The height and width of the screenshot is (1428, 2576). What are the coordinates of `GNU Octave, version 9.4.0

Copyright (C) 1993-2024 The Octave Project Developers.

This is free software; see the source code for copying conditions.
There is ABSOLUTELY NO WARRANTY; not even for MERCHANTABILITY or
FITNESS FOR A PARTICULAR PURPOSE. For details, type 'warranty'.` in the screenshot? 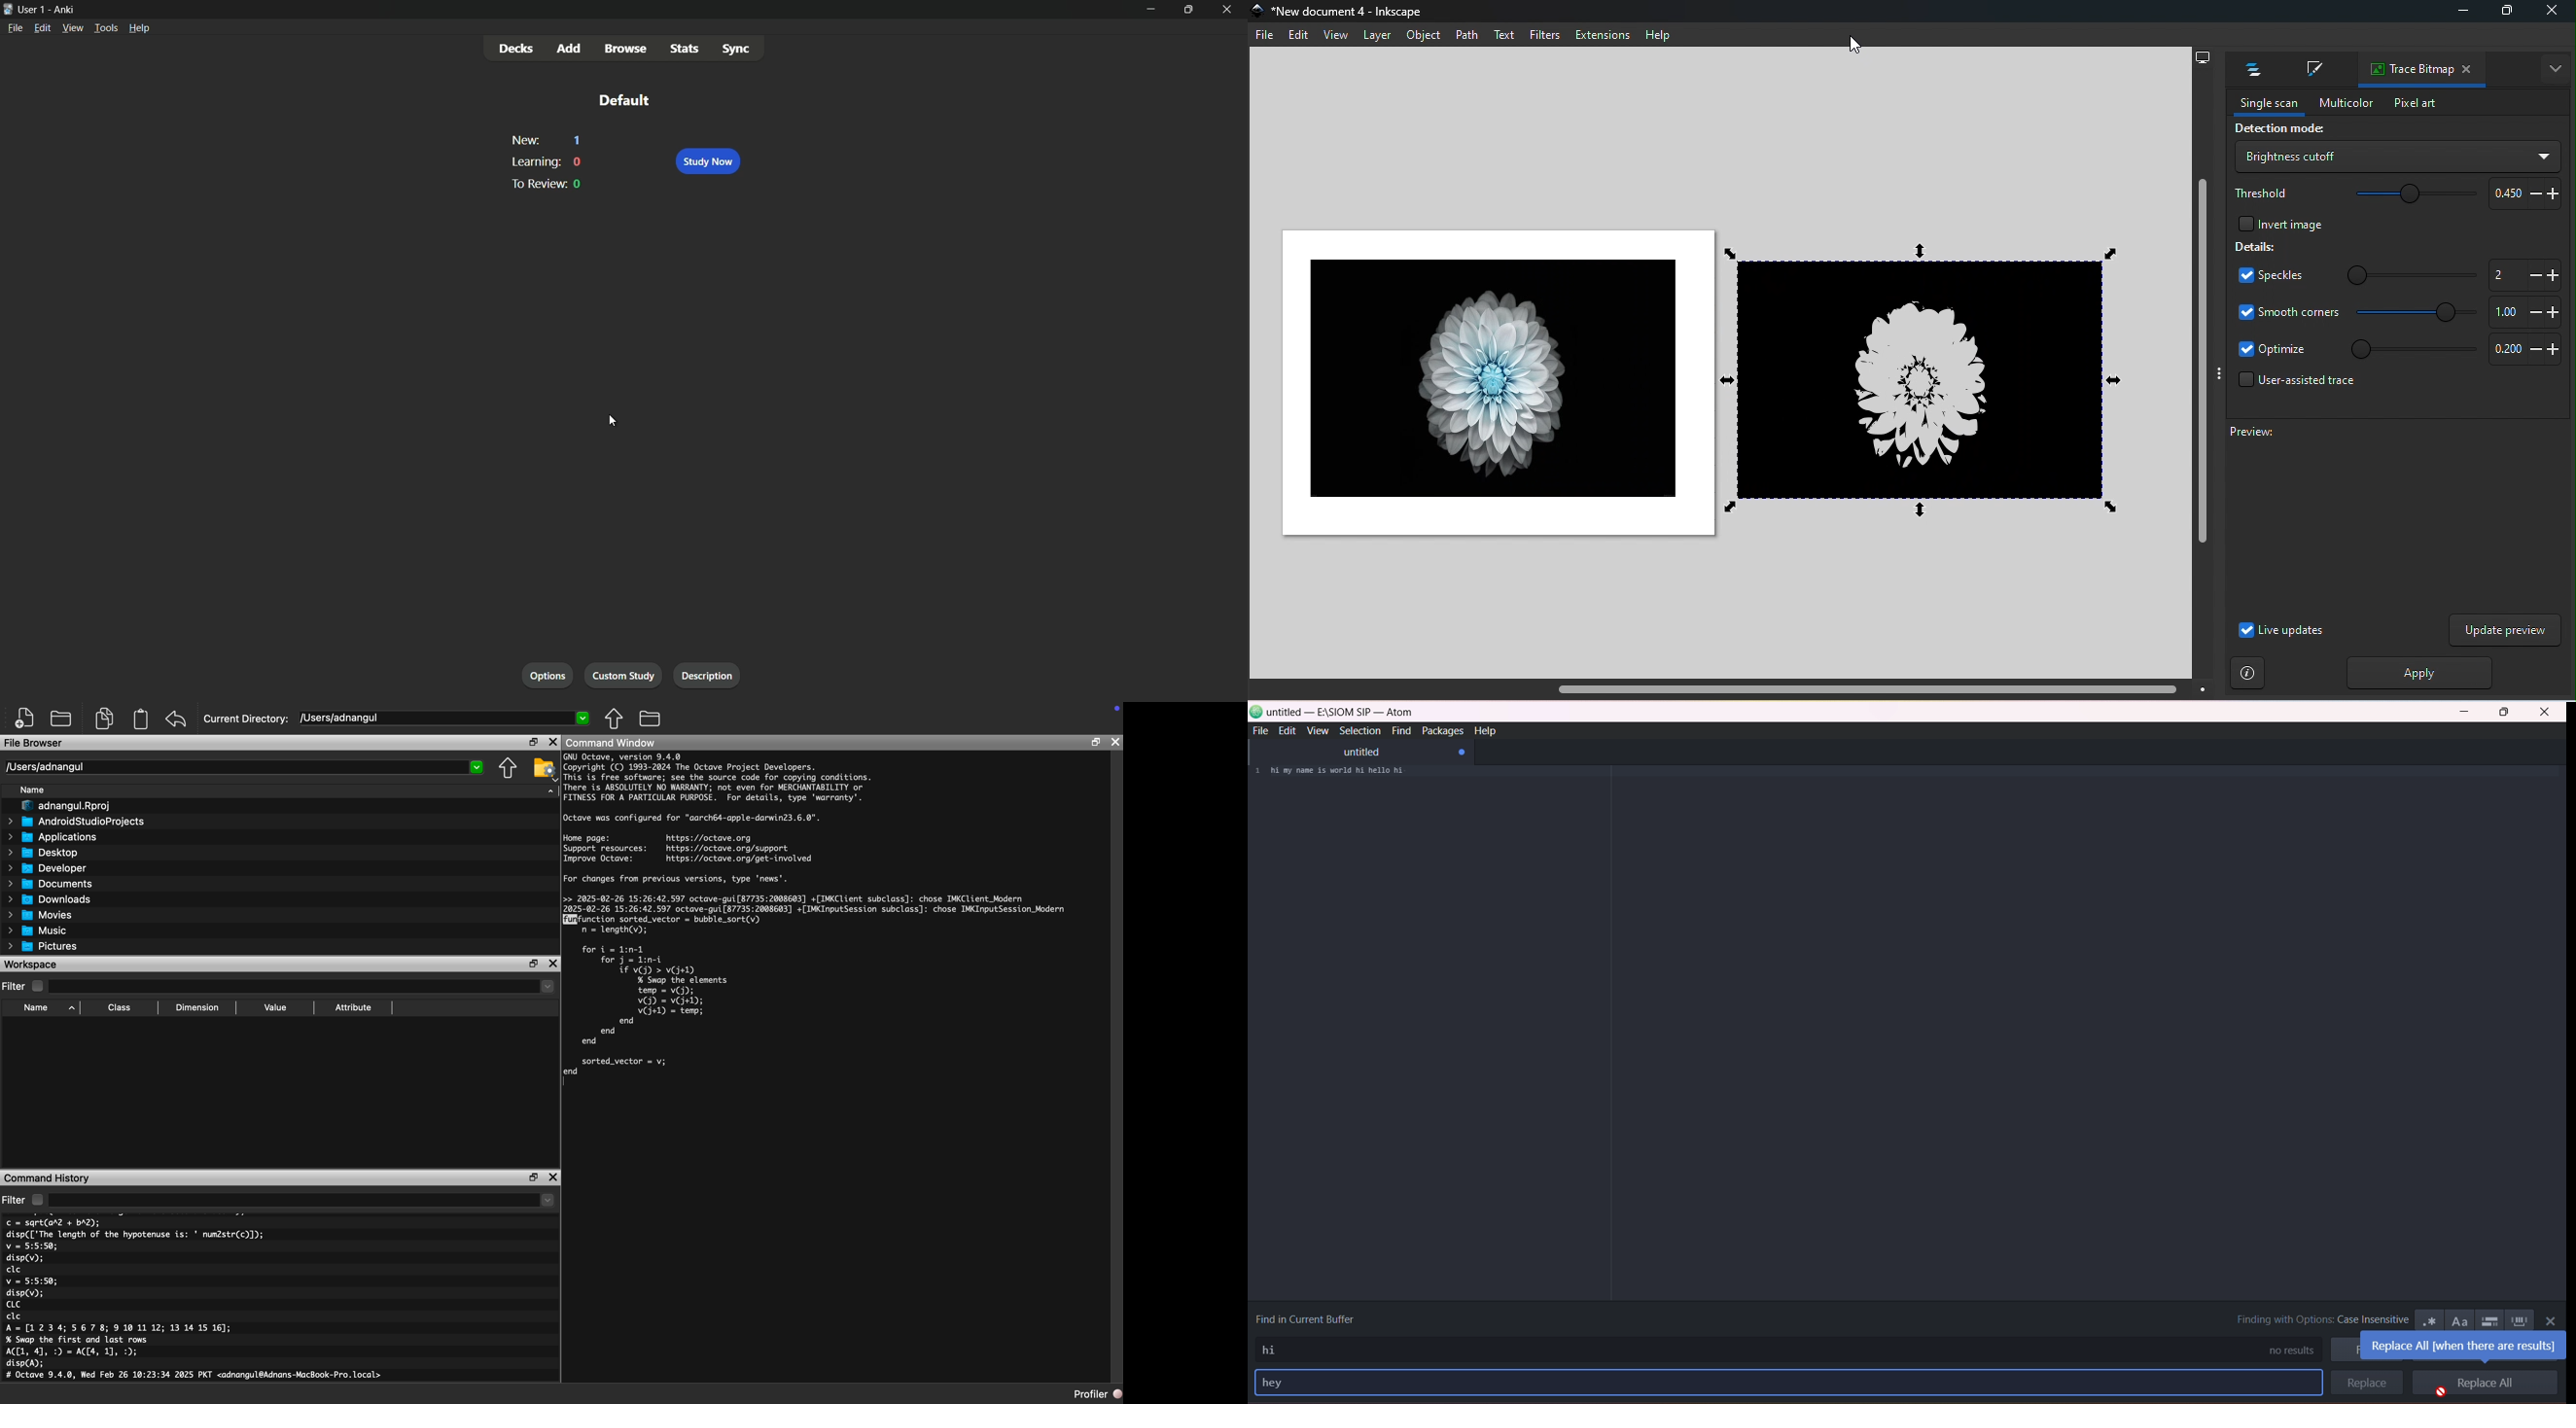 It's located at (719, 779).